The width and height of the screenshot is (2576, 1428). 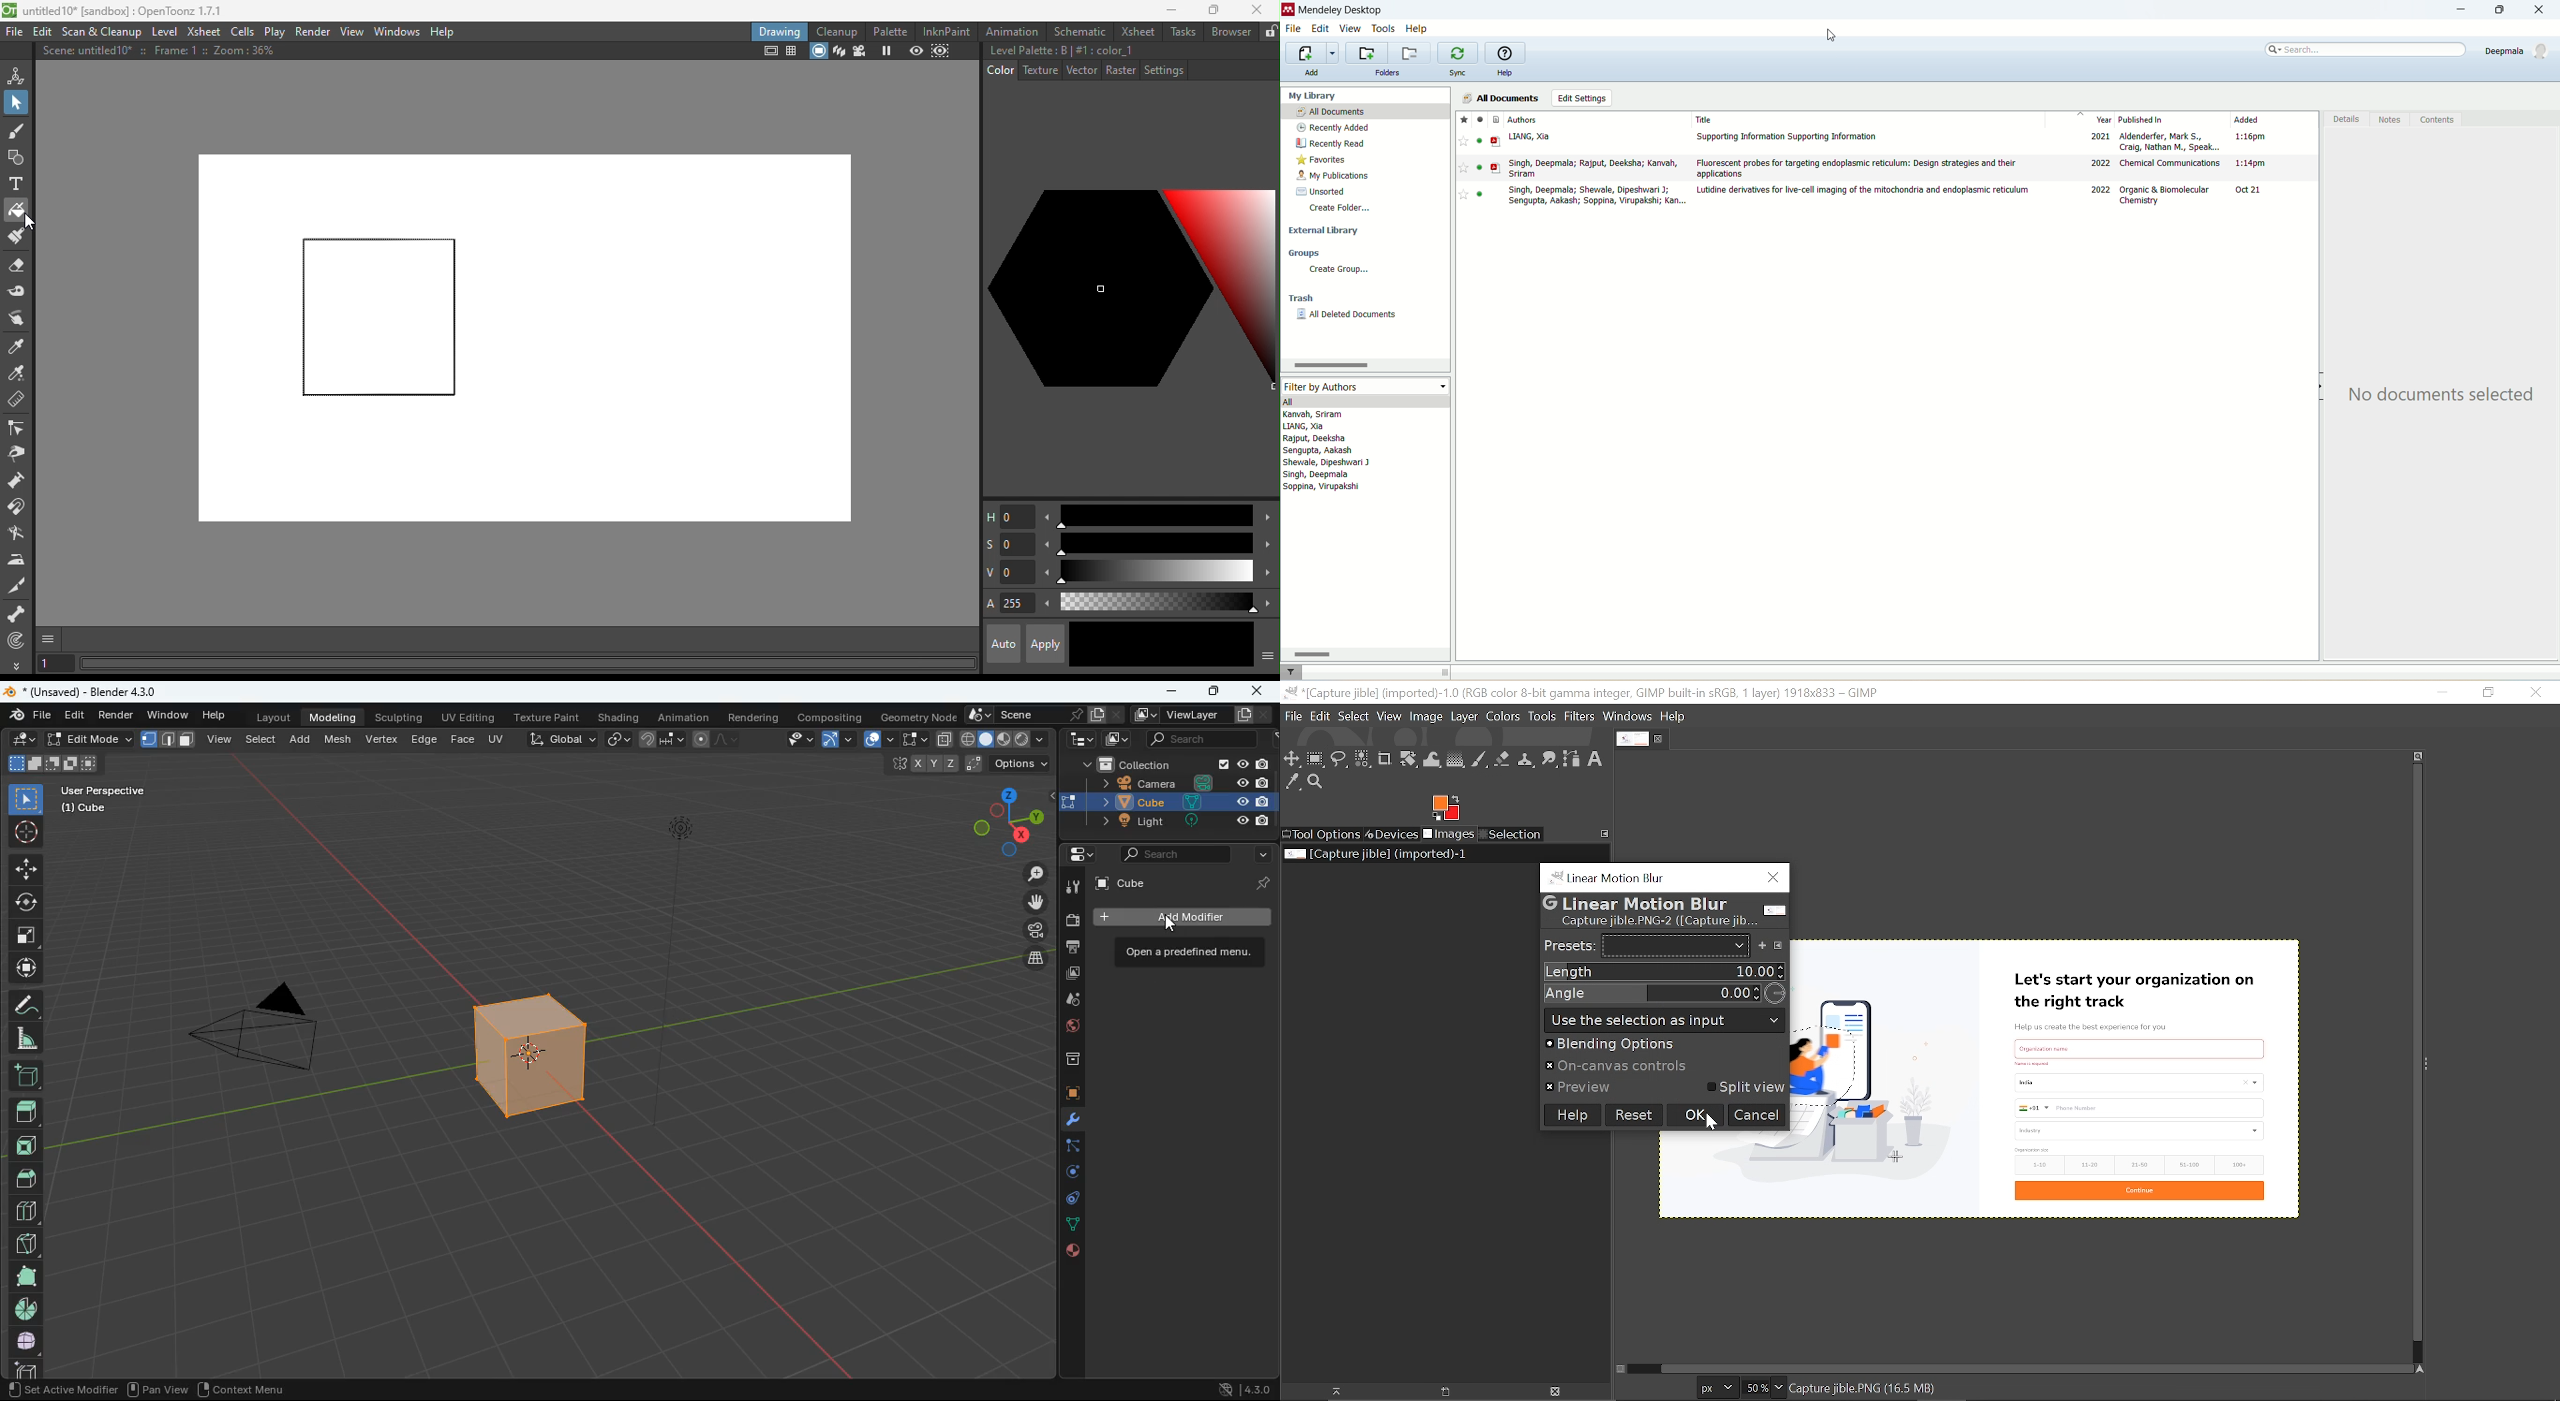 What do you see at coordinates (2274, 121) in the screenshot?
I see `added` at bounding box center [2274, 121].